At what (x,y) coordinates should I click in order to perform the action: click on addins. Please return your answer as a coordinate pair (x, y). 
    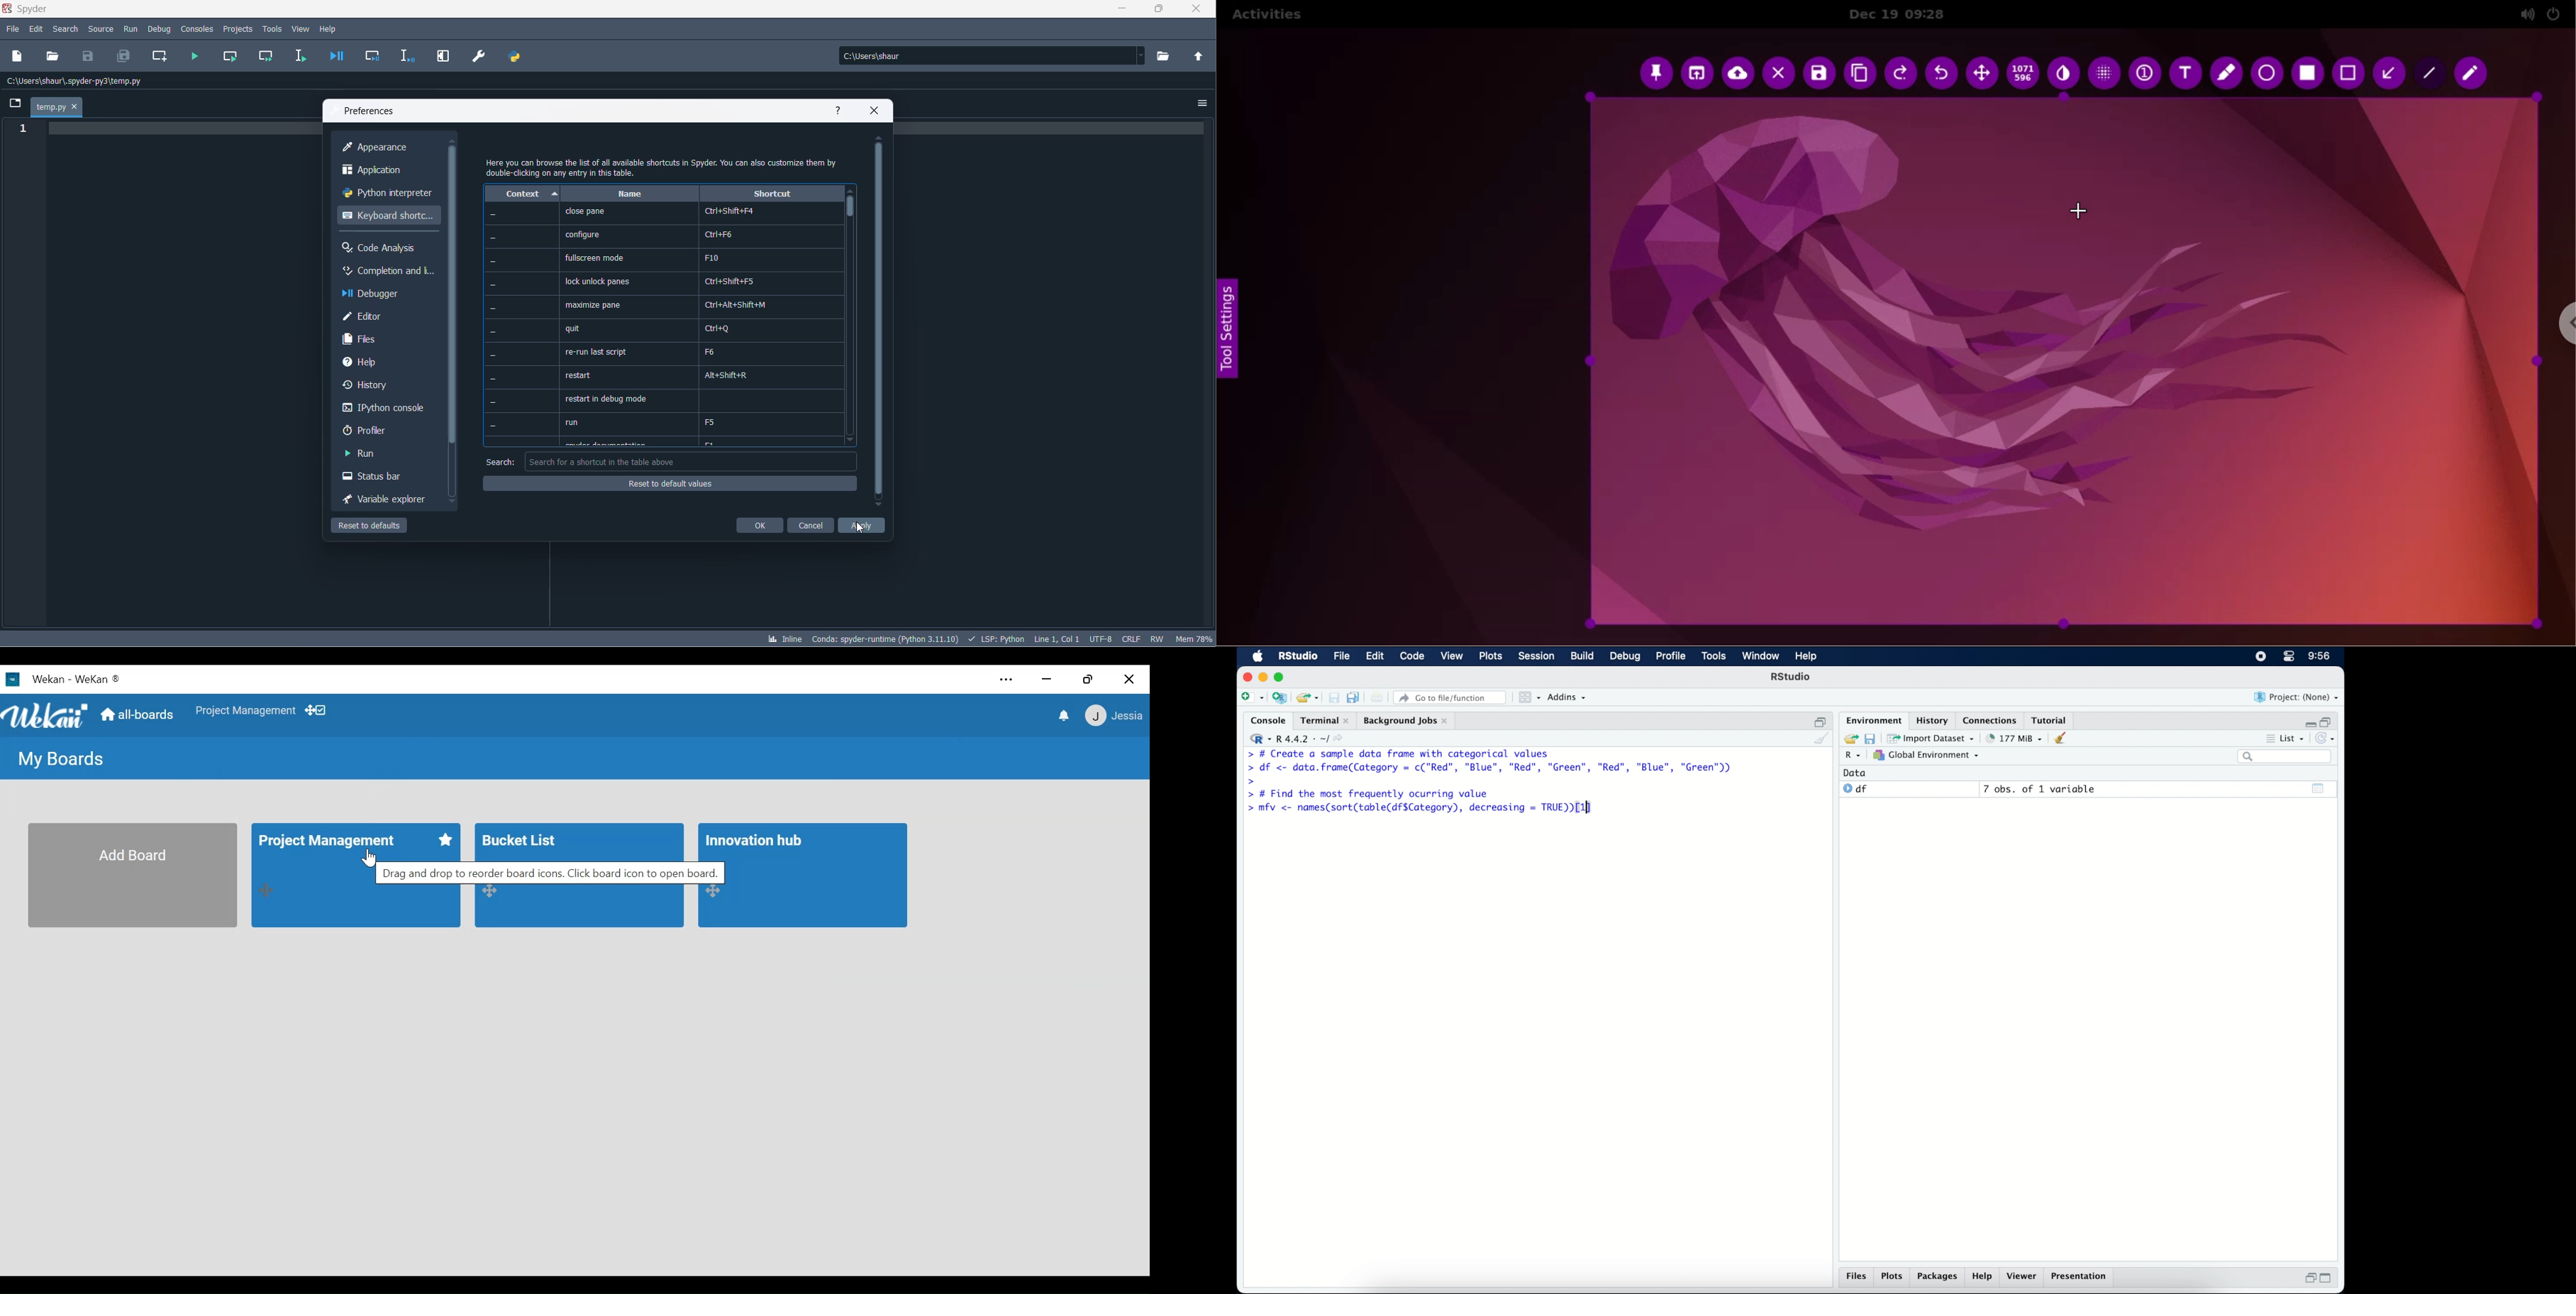
    Looking at the image, I should click on (1568, 698).